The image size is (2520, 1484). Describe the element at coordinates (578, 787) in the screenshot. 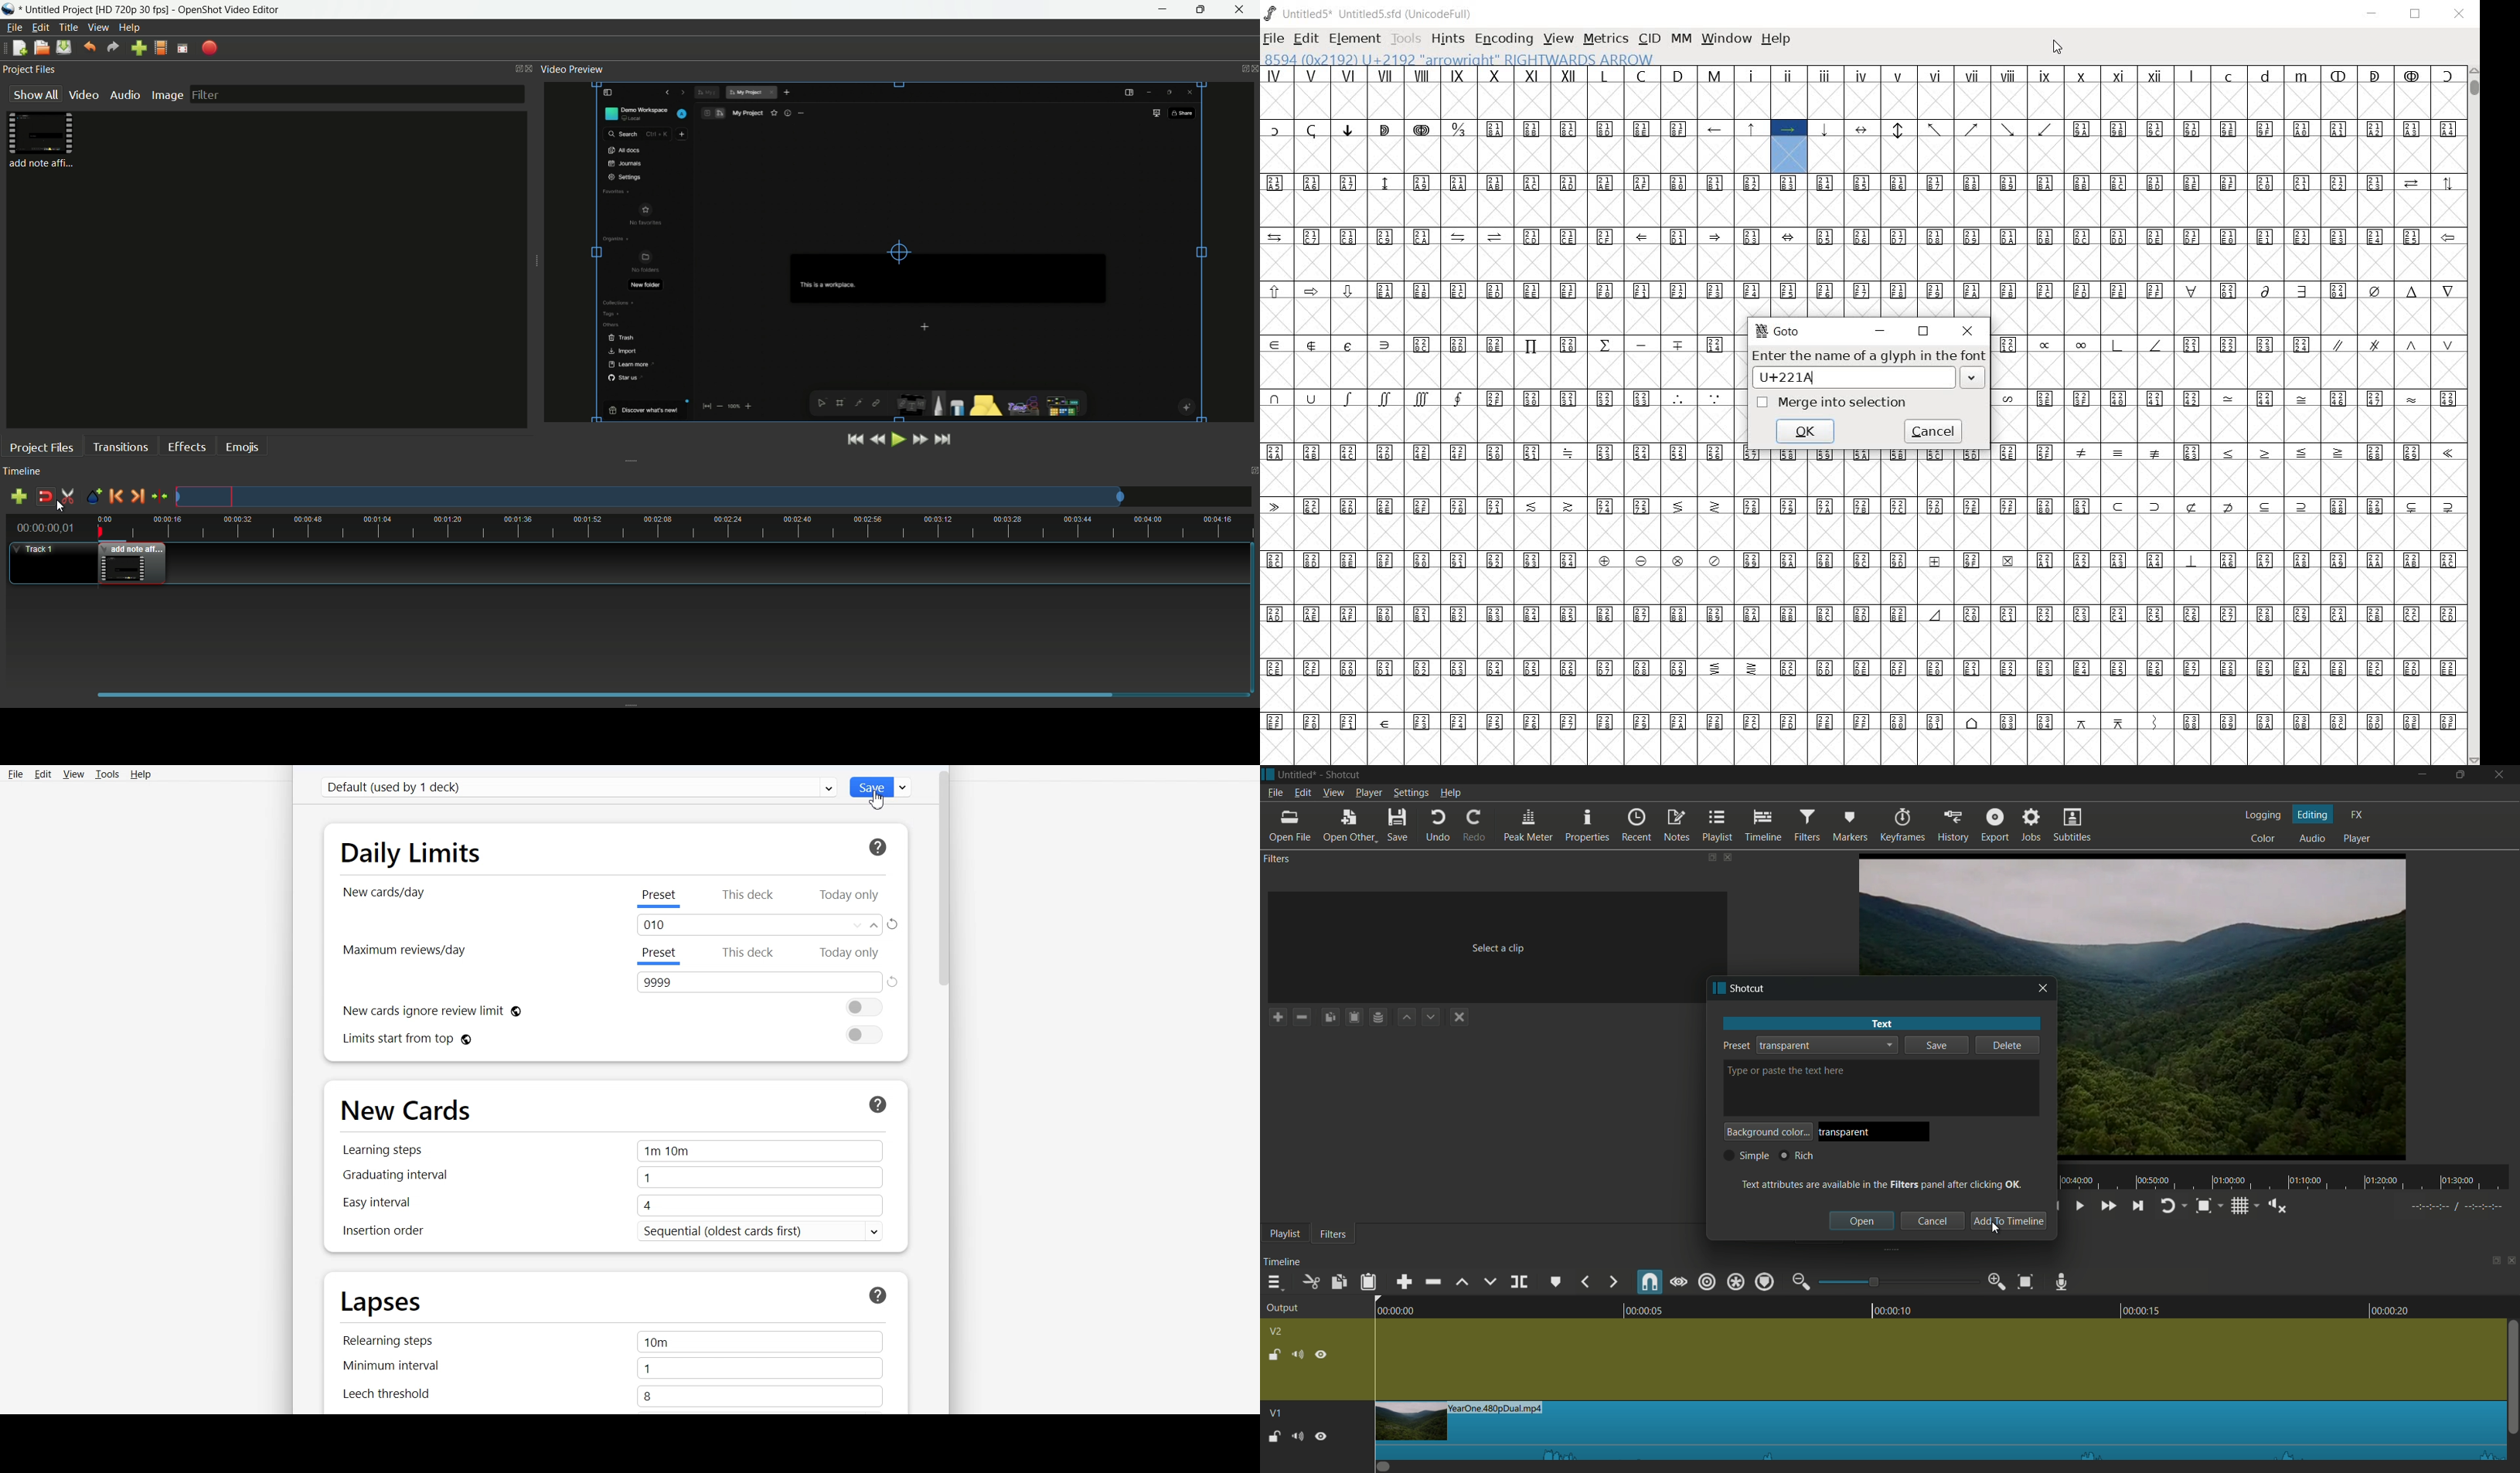

I see `Default ` at that location.